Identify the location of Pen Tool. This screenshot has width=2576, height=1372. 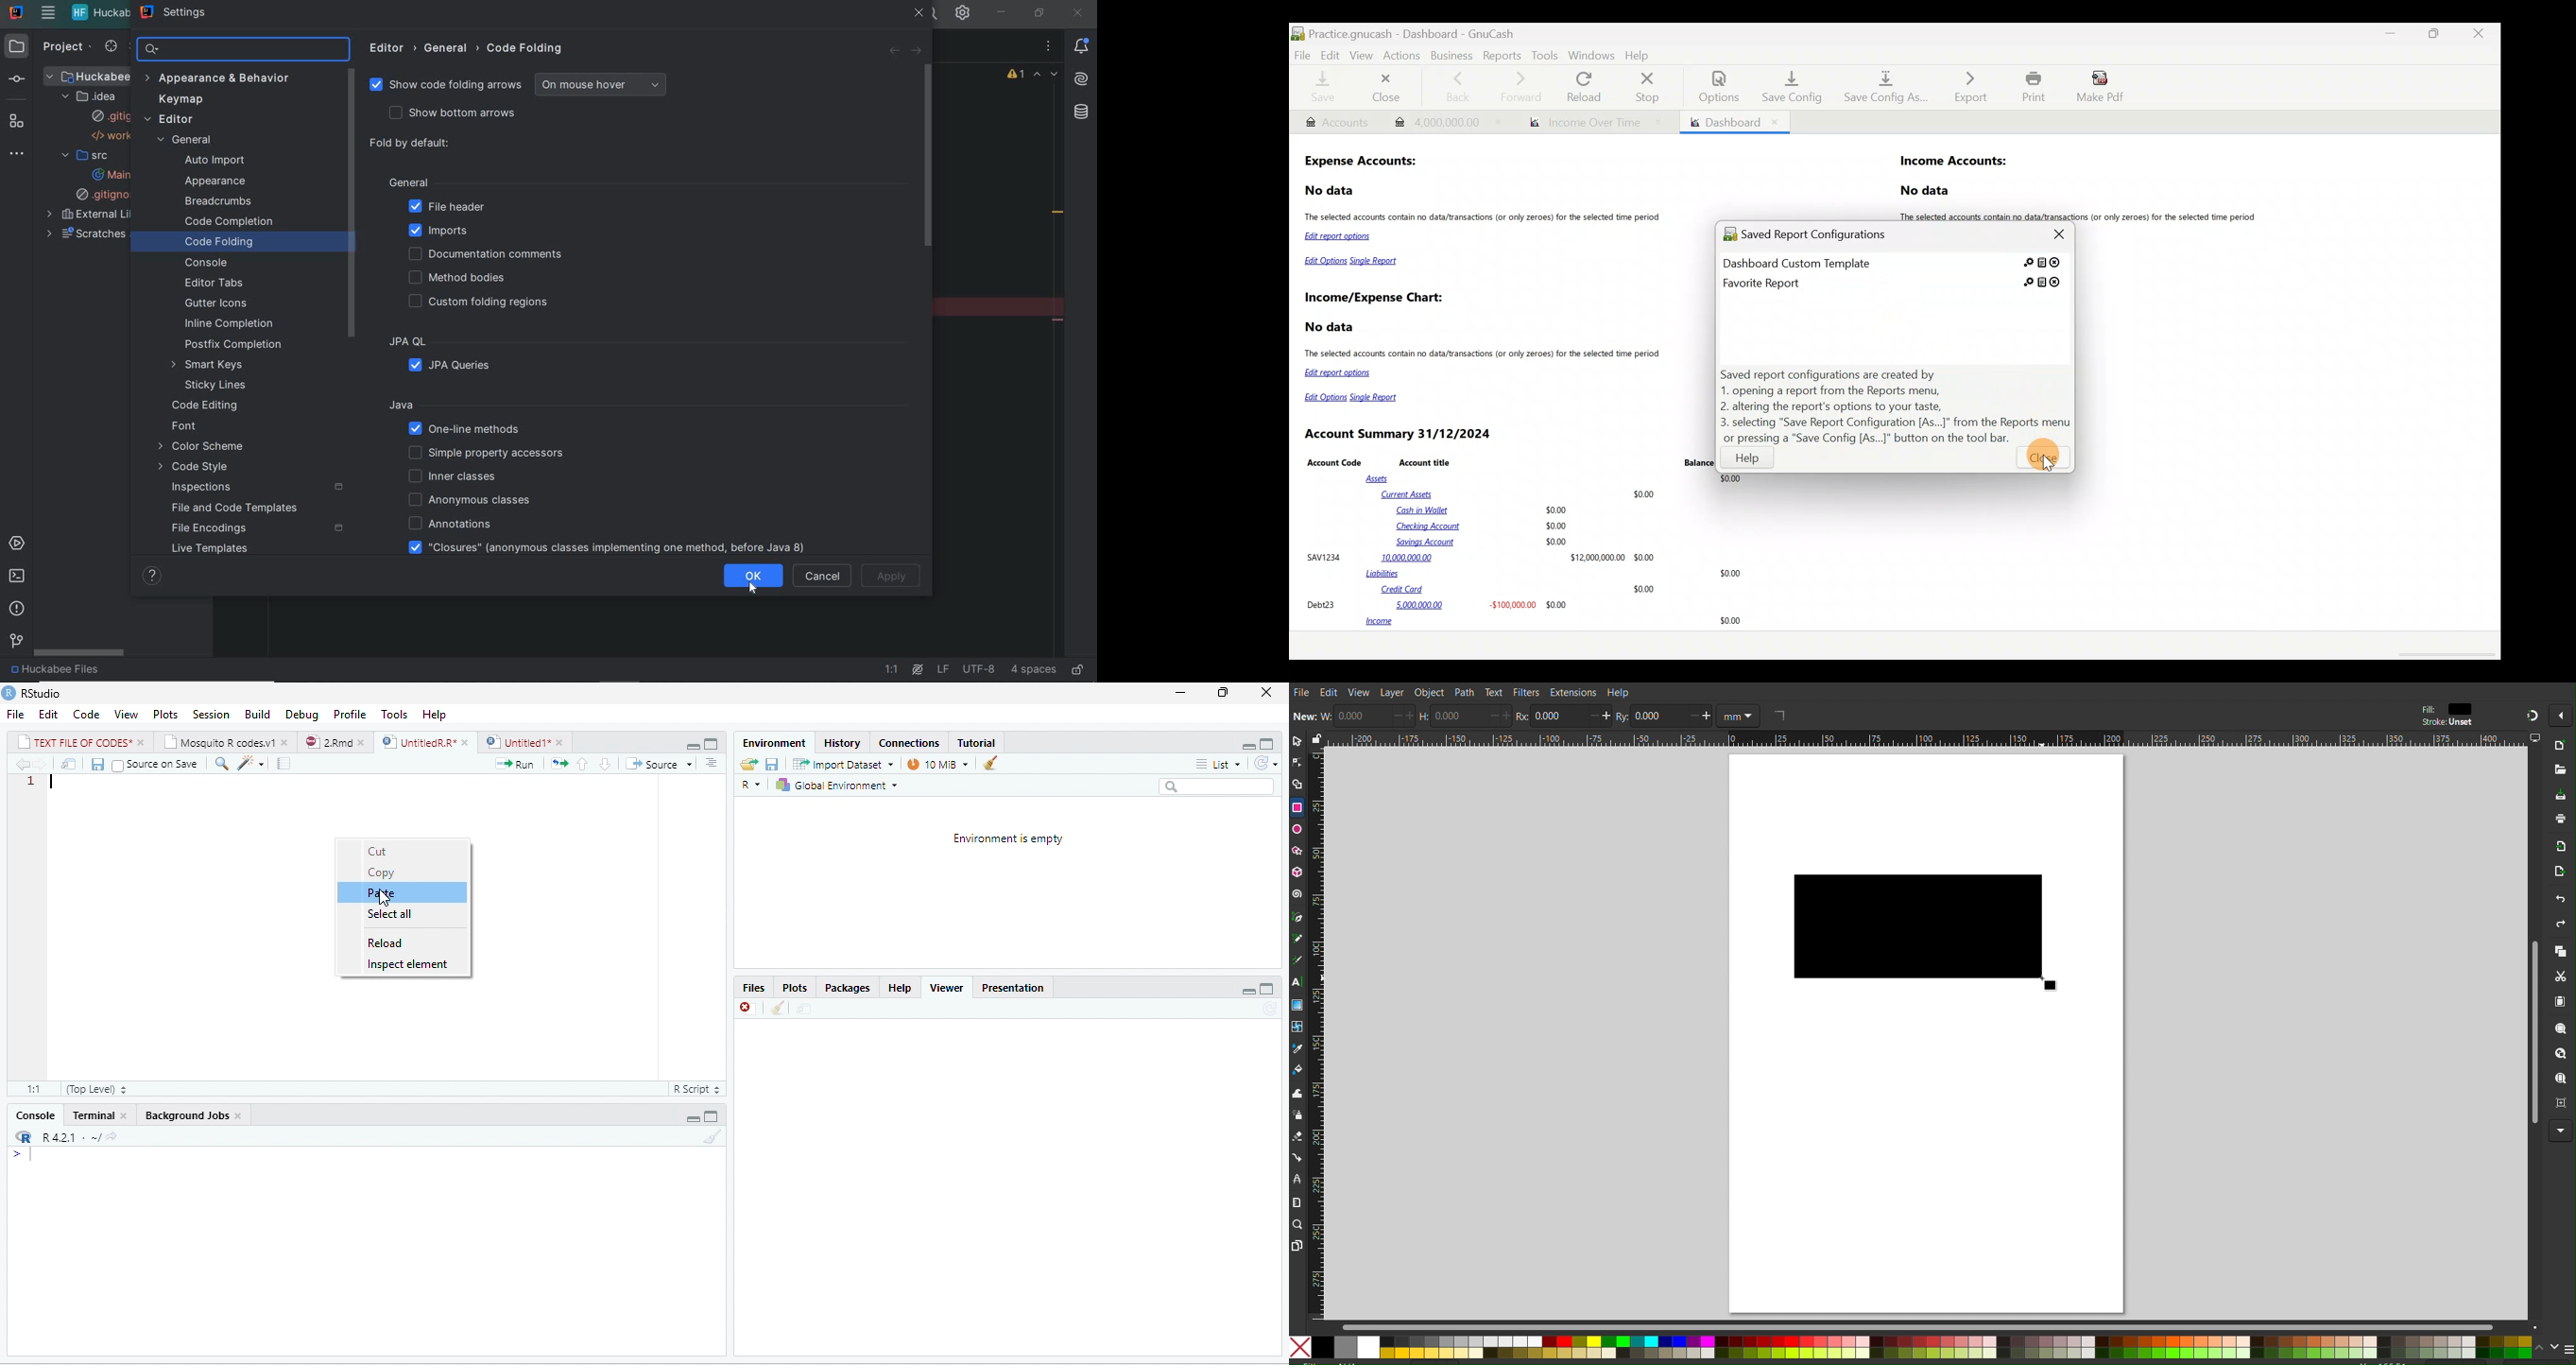
(1297, 916).